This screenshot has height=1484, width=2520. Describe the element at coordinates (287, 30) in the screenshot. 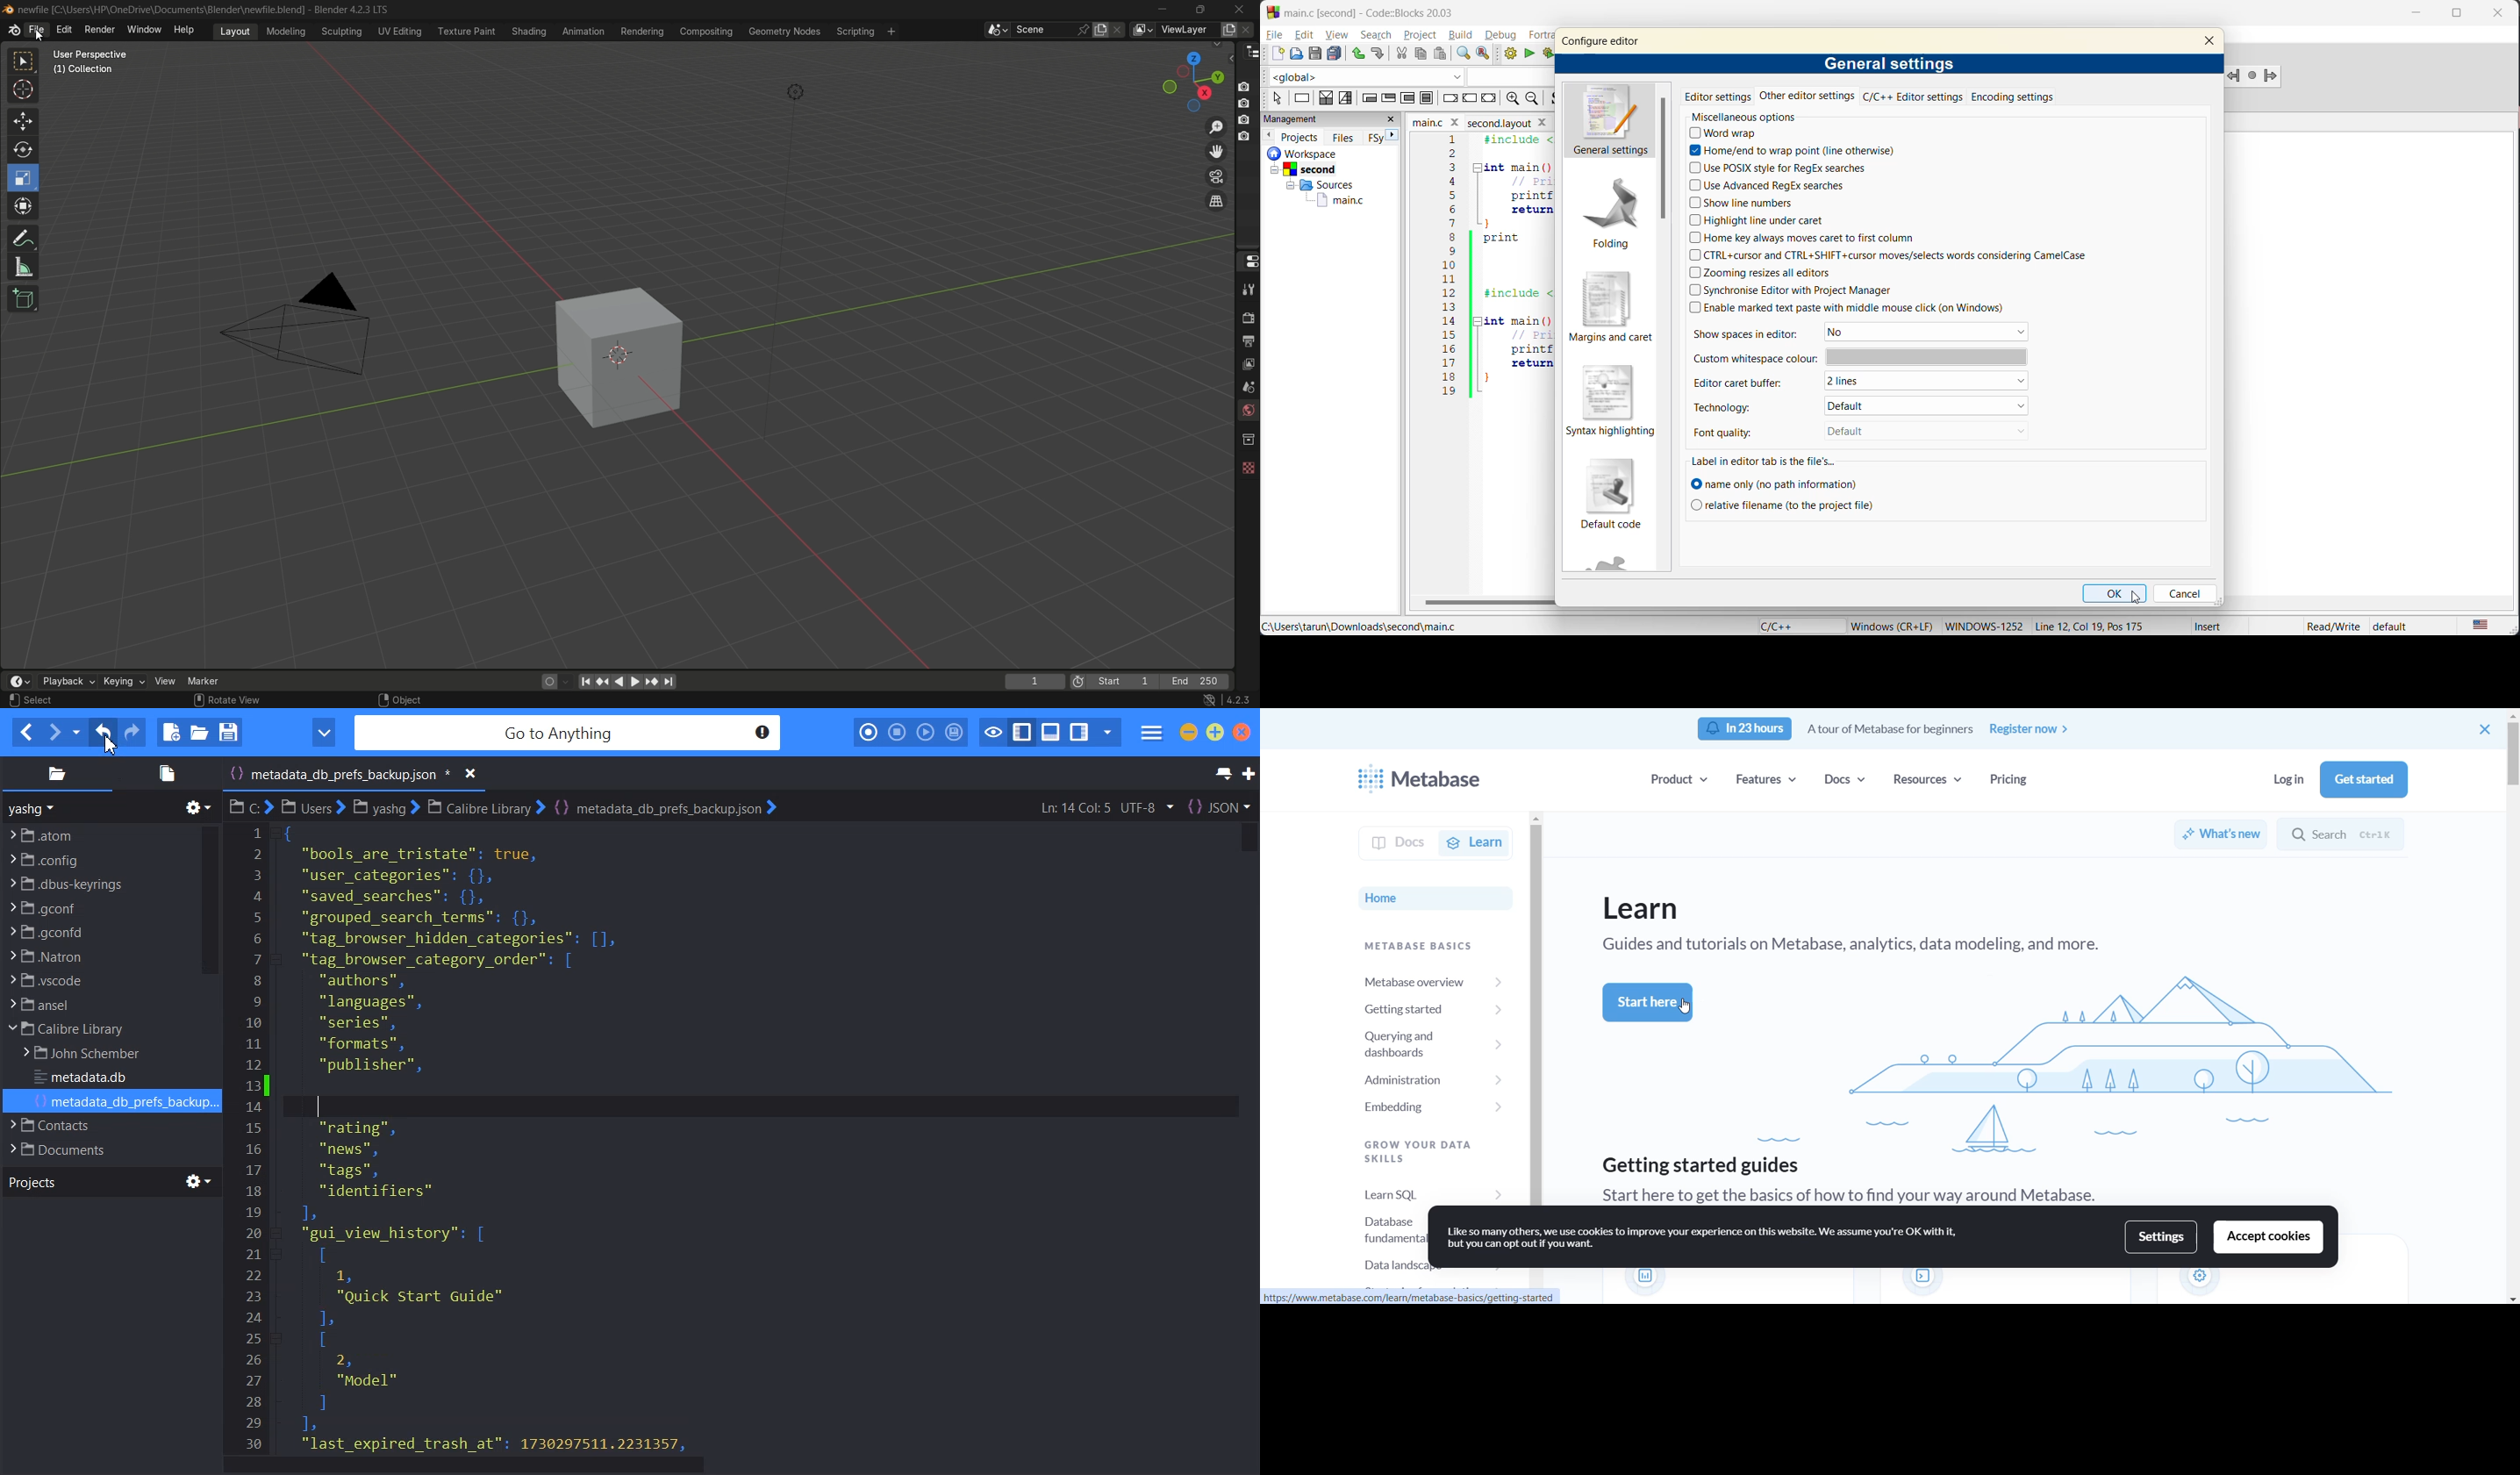

I see `modeling menu` at that location.